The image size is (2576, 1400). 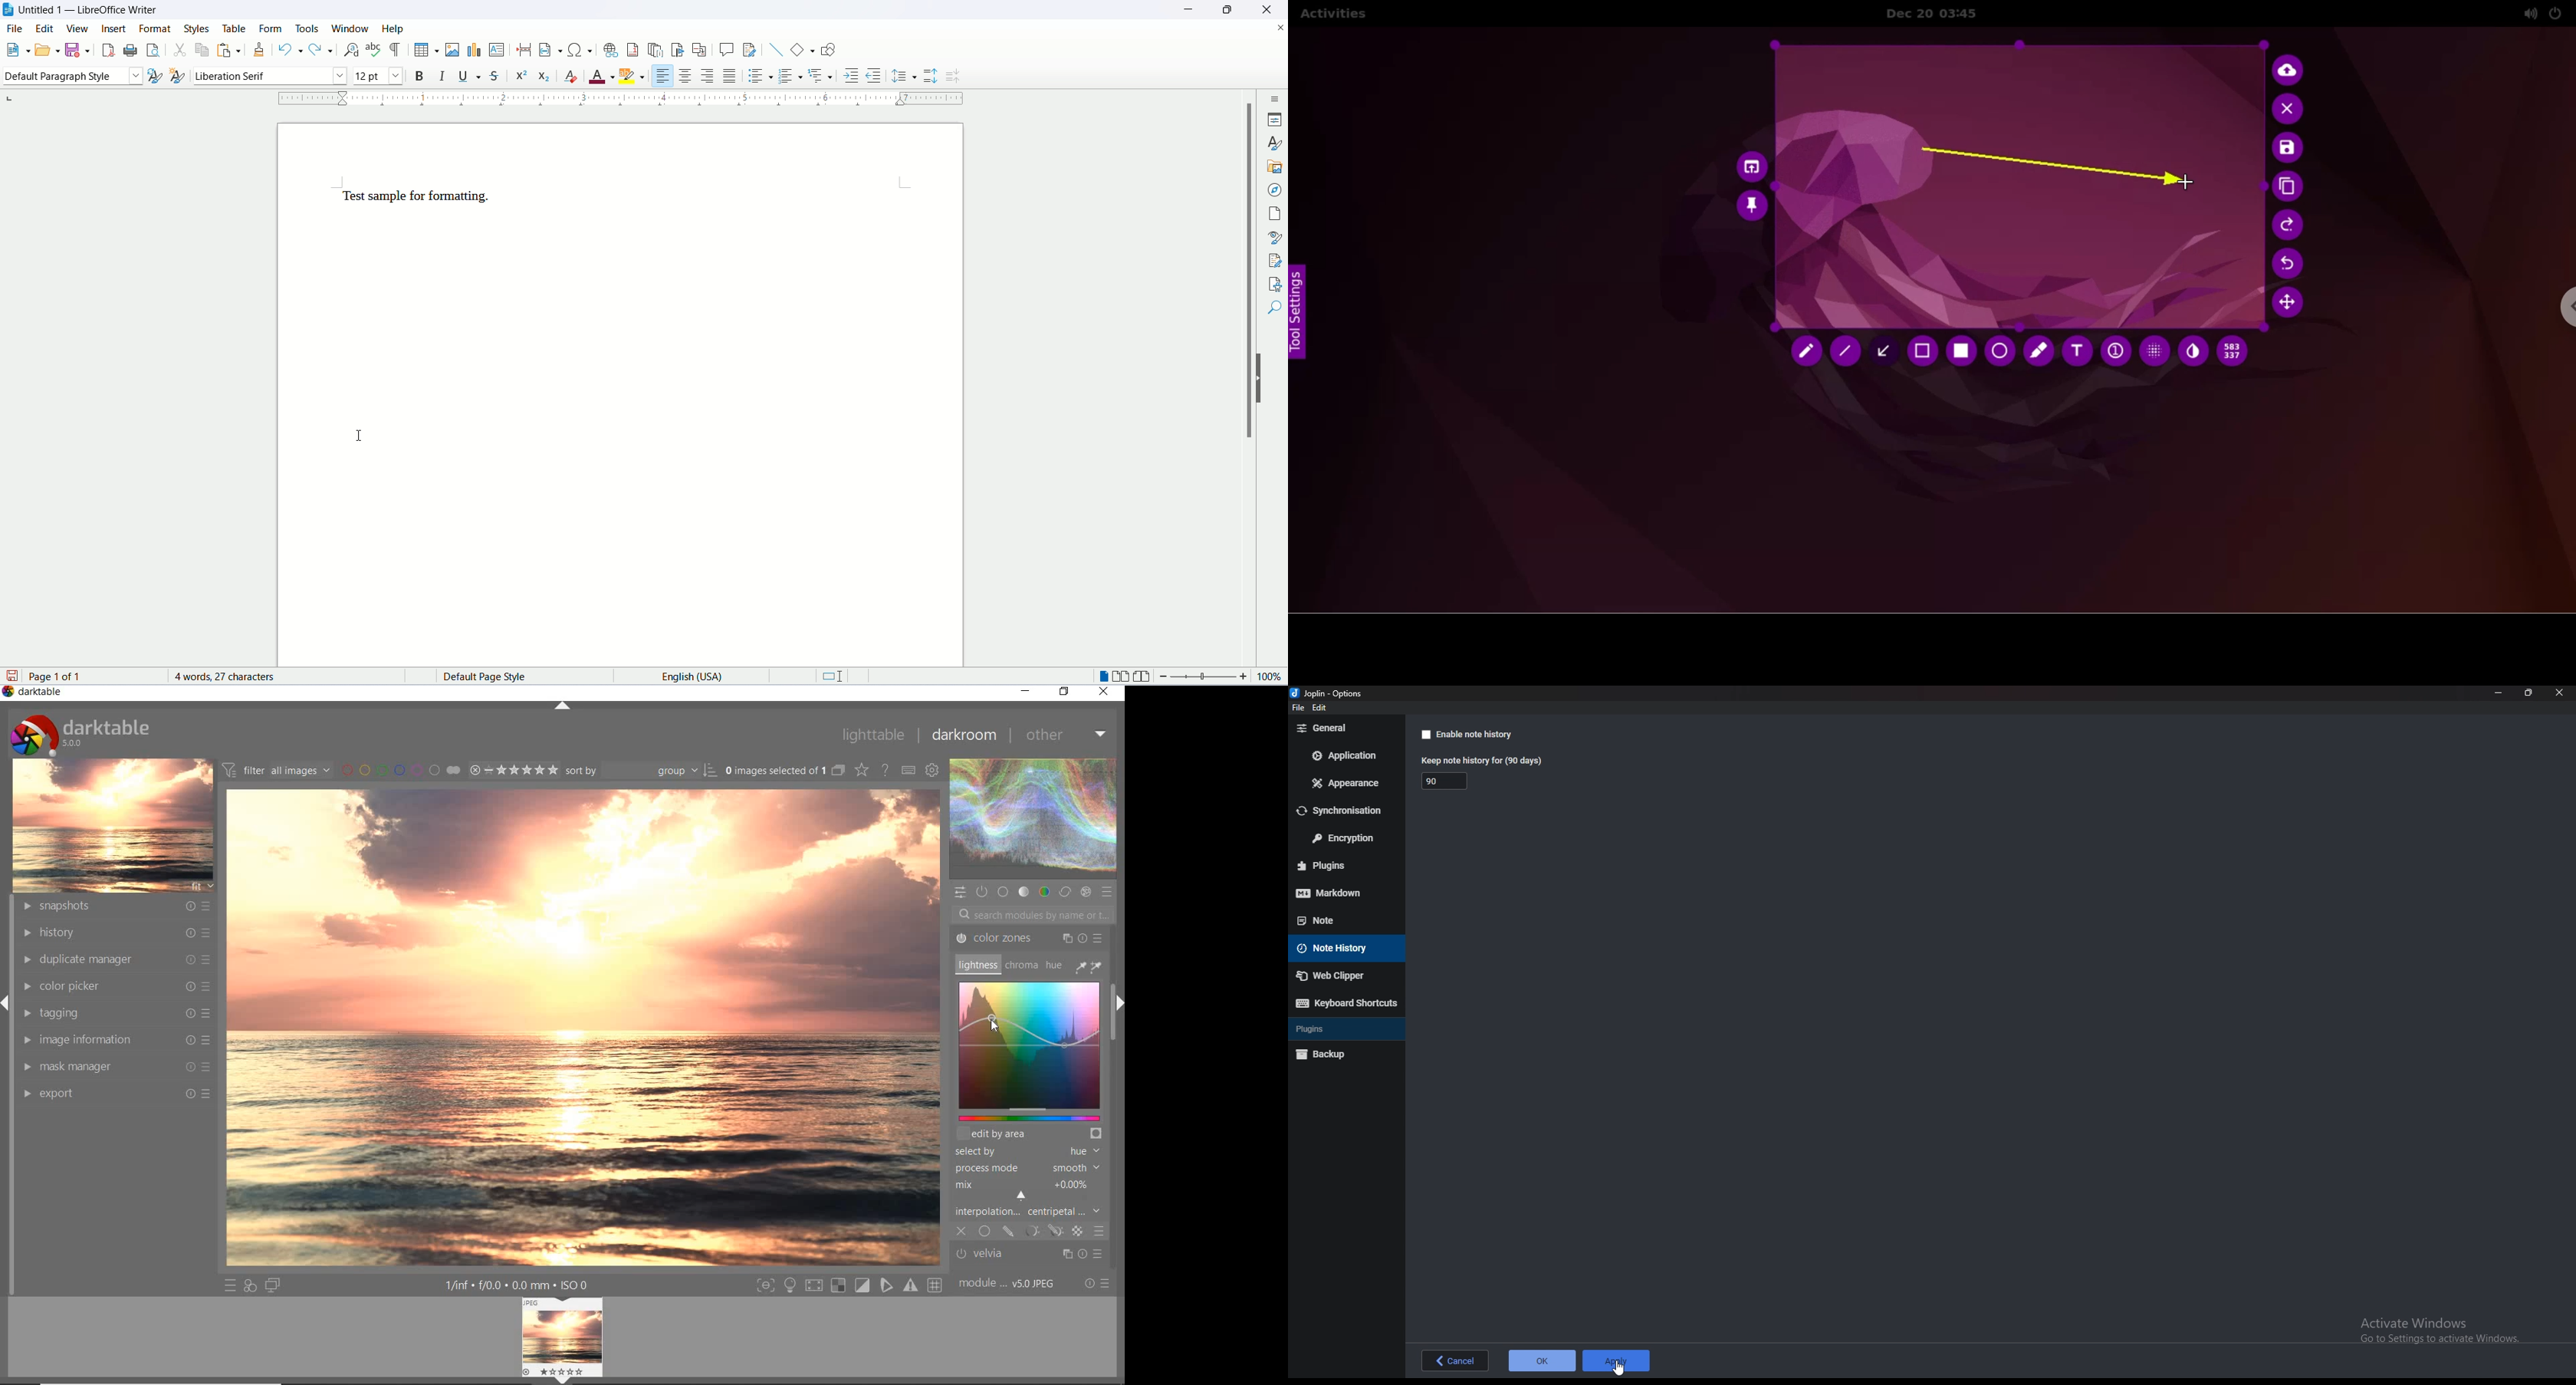 What do you see at coordinates (498, 74) in the screenshot?
I see `strikethrough` at bounding box center [498, 74].